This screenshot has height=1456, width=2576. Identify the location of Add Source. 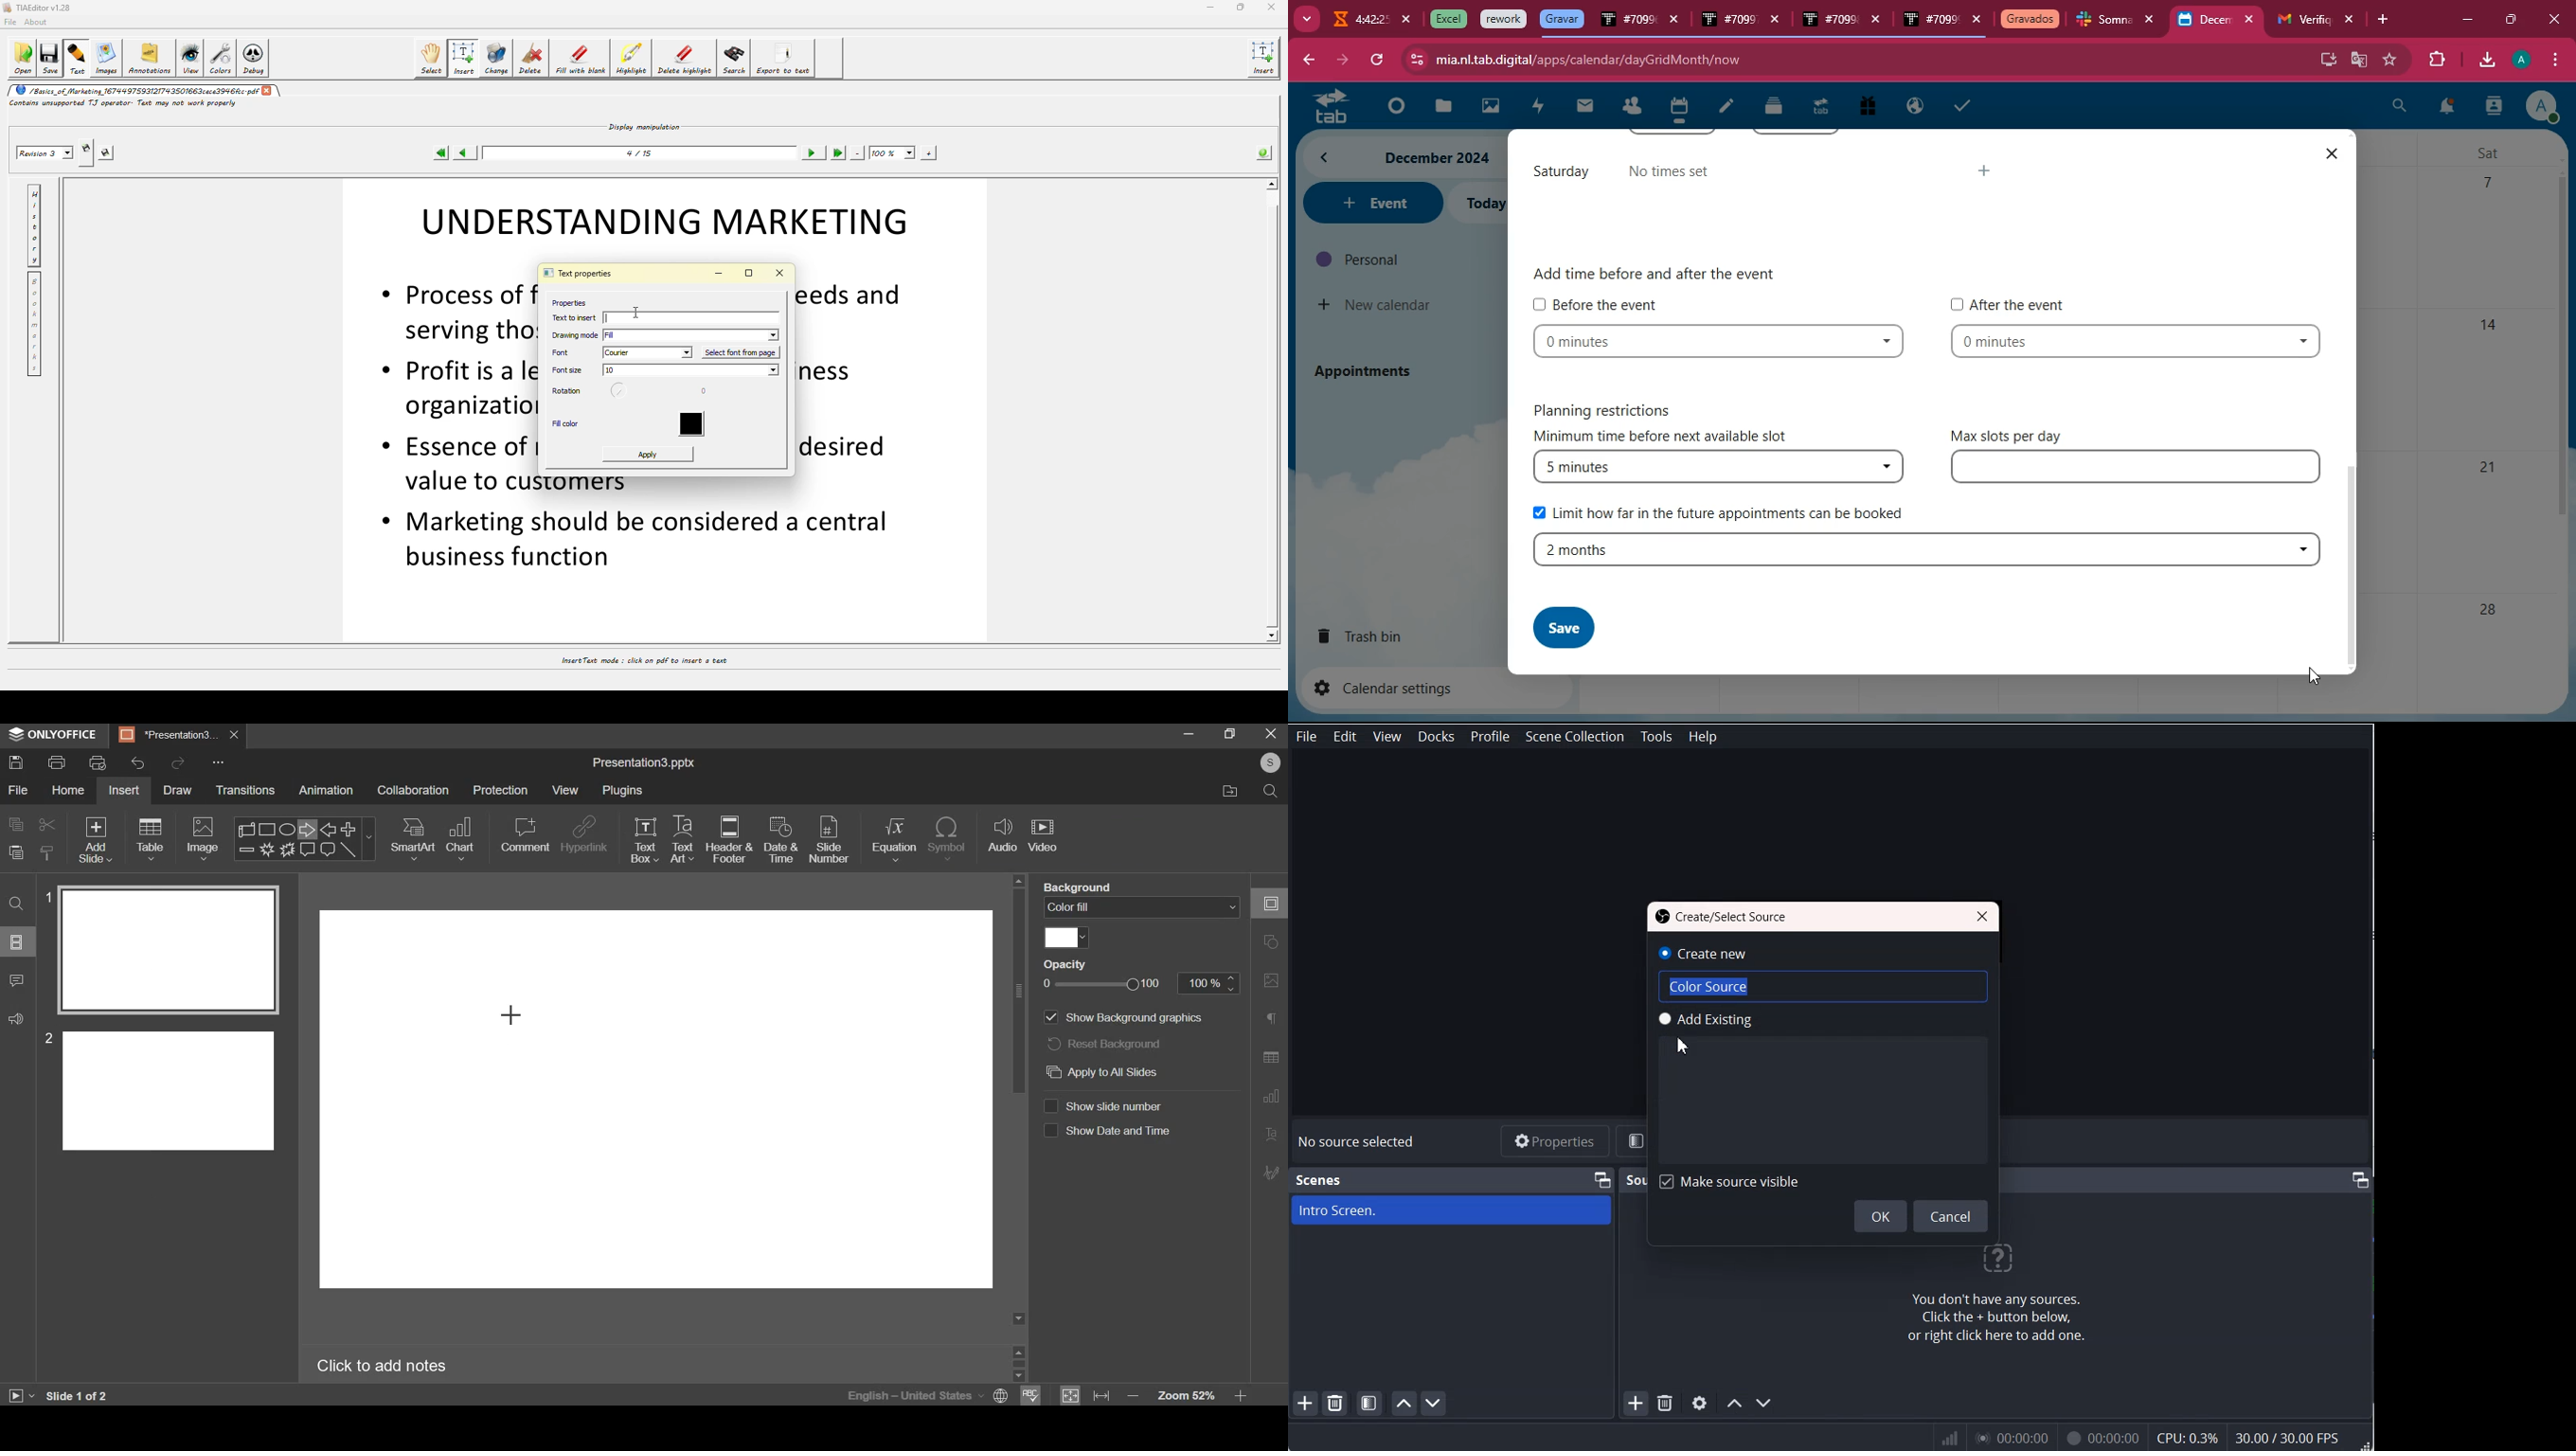
(1634, 1405).